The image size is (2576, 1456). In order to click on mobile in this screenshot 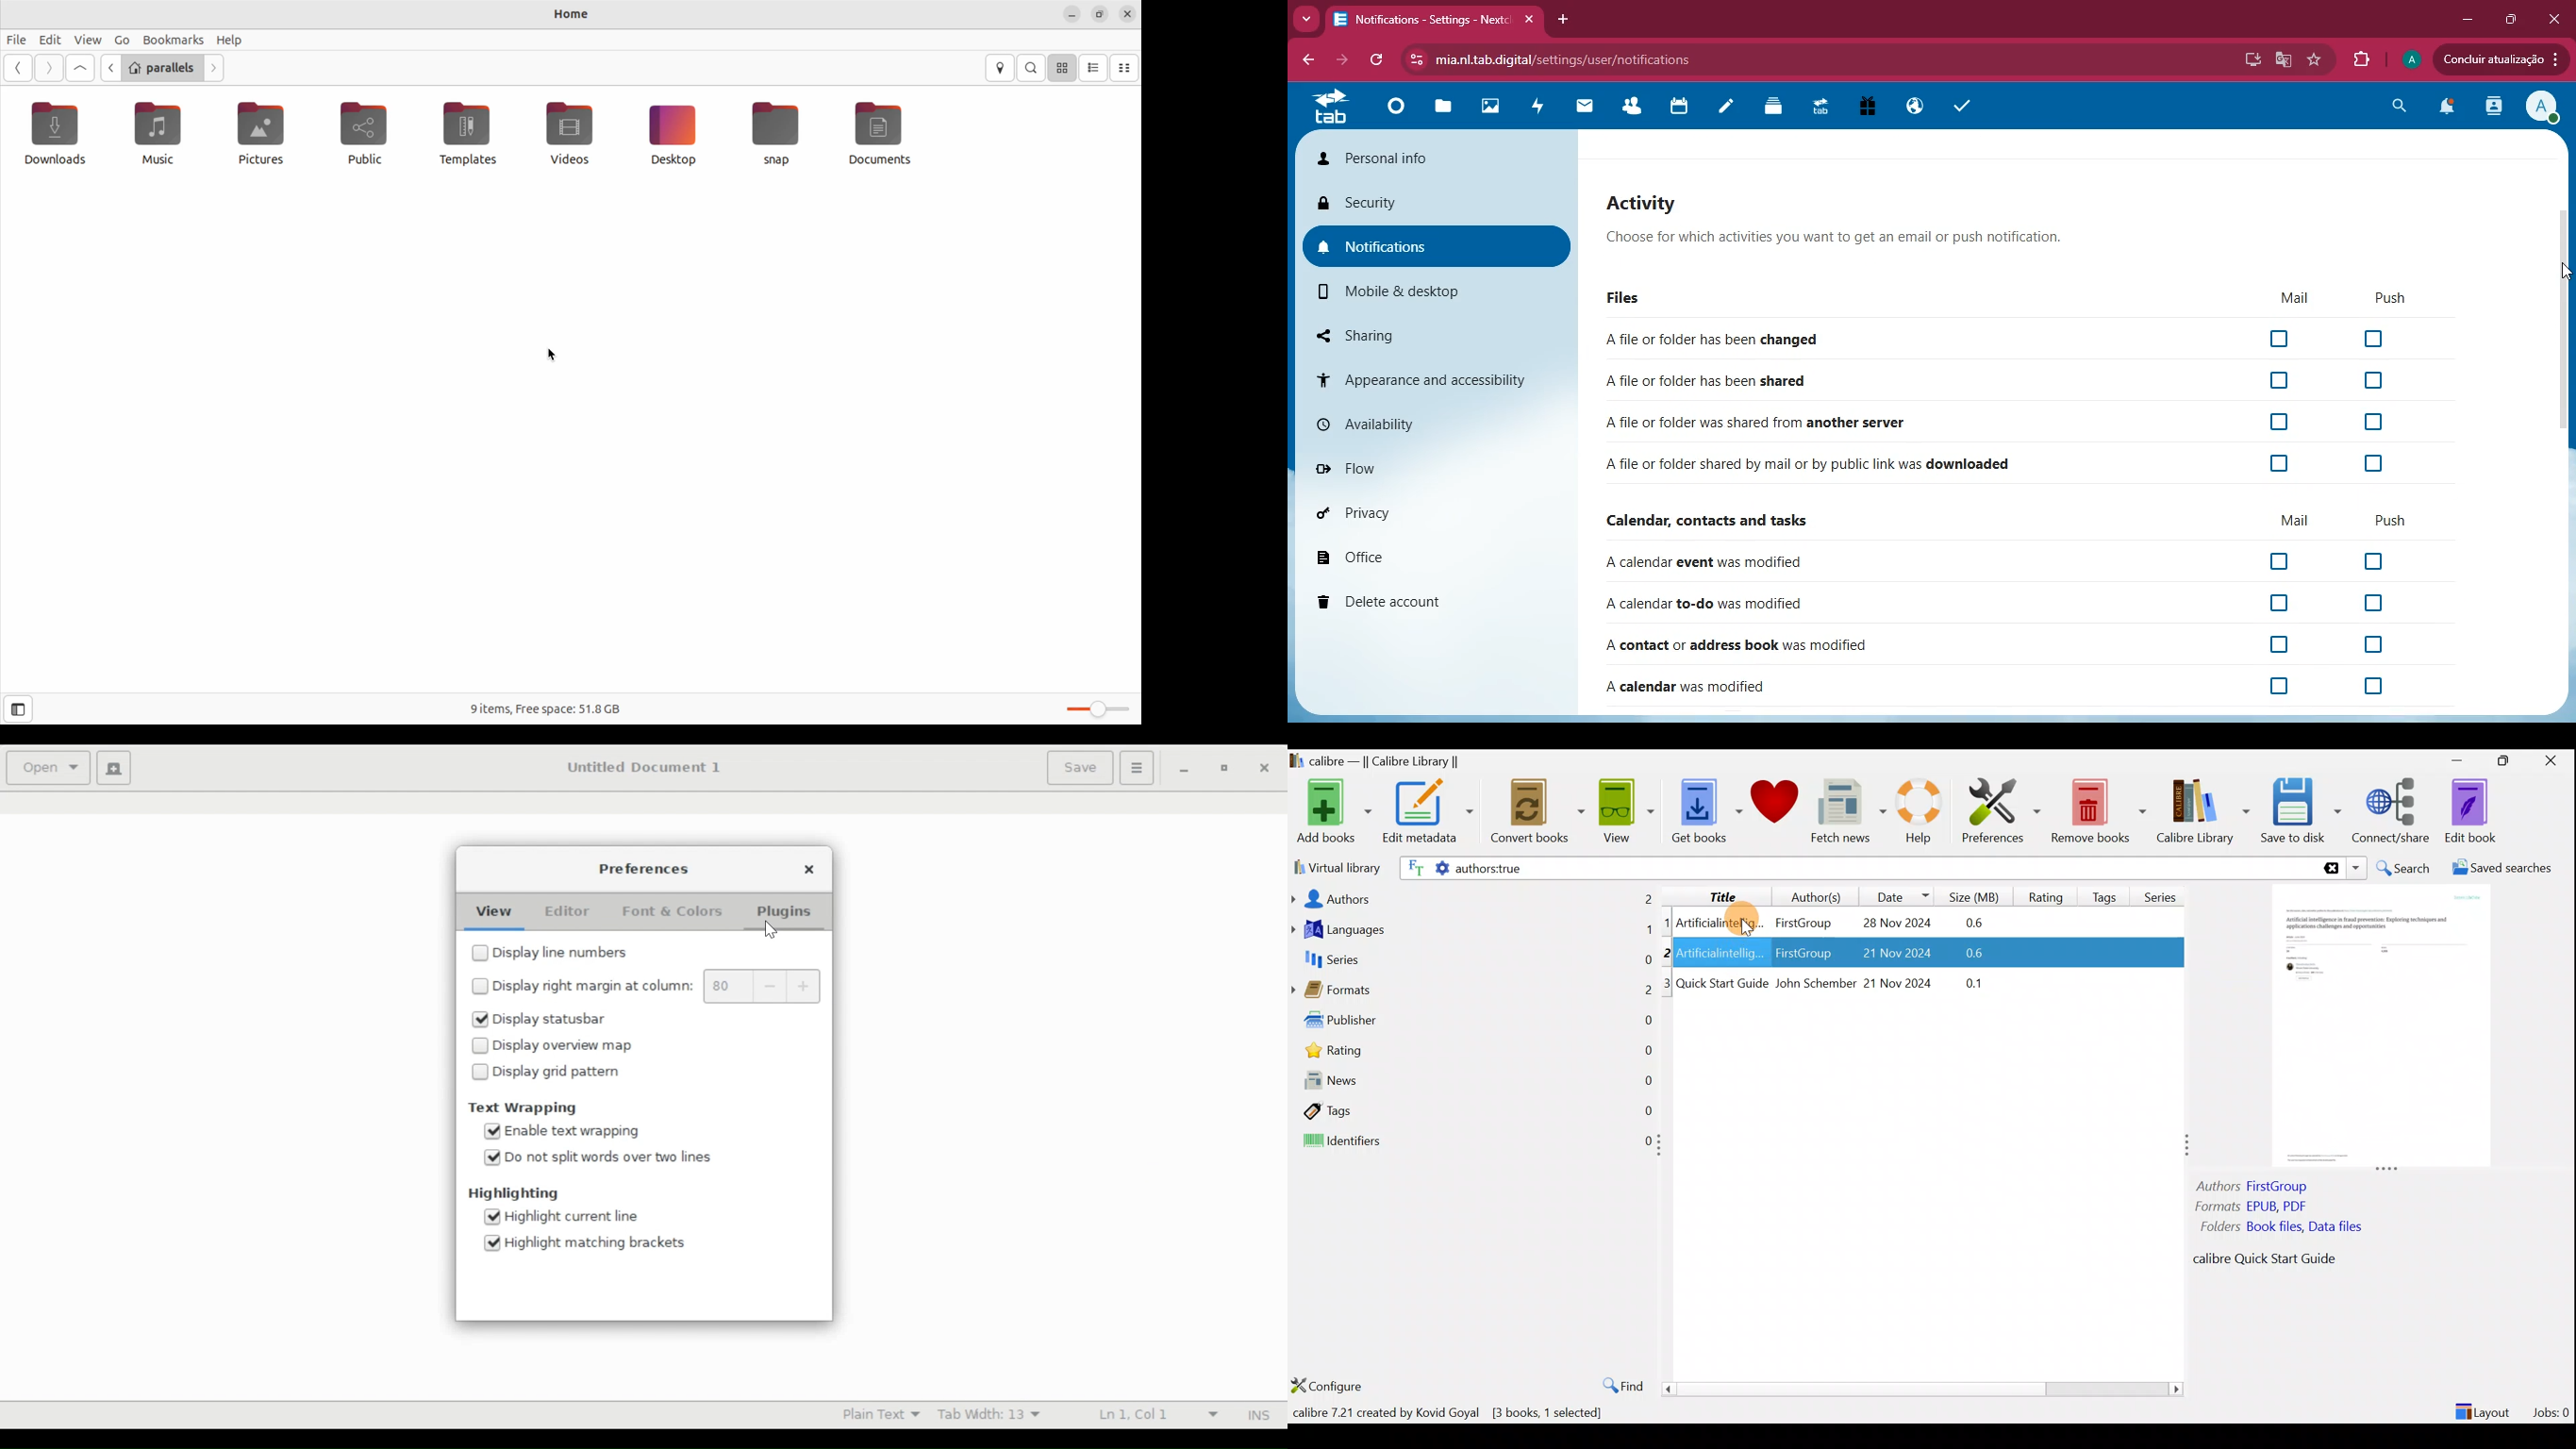, I will do `click(1421, 293)`.